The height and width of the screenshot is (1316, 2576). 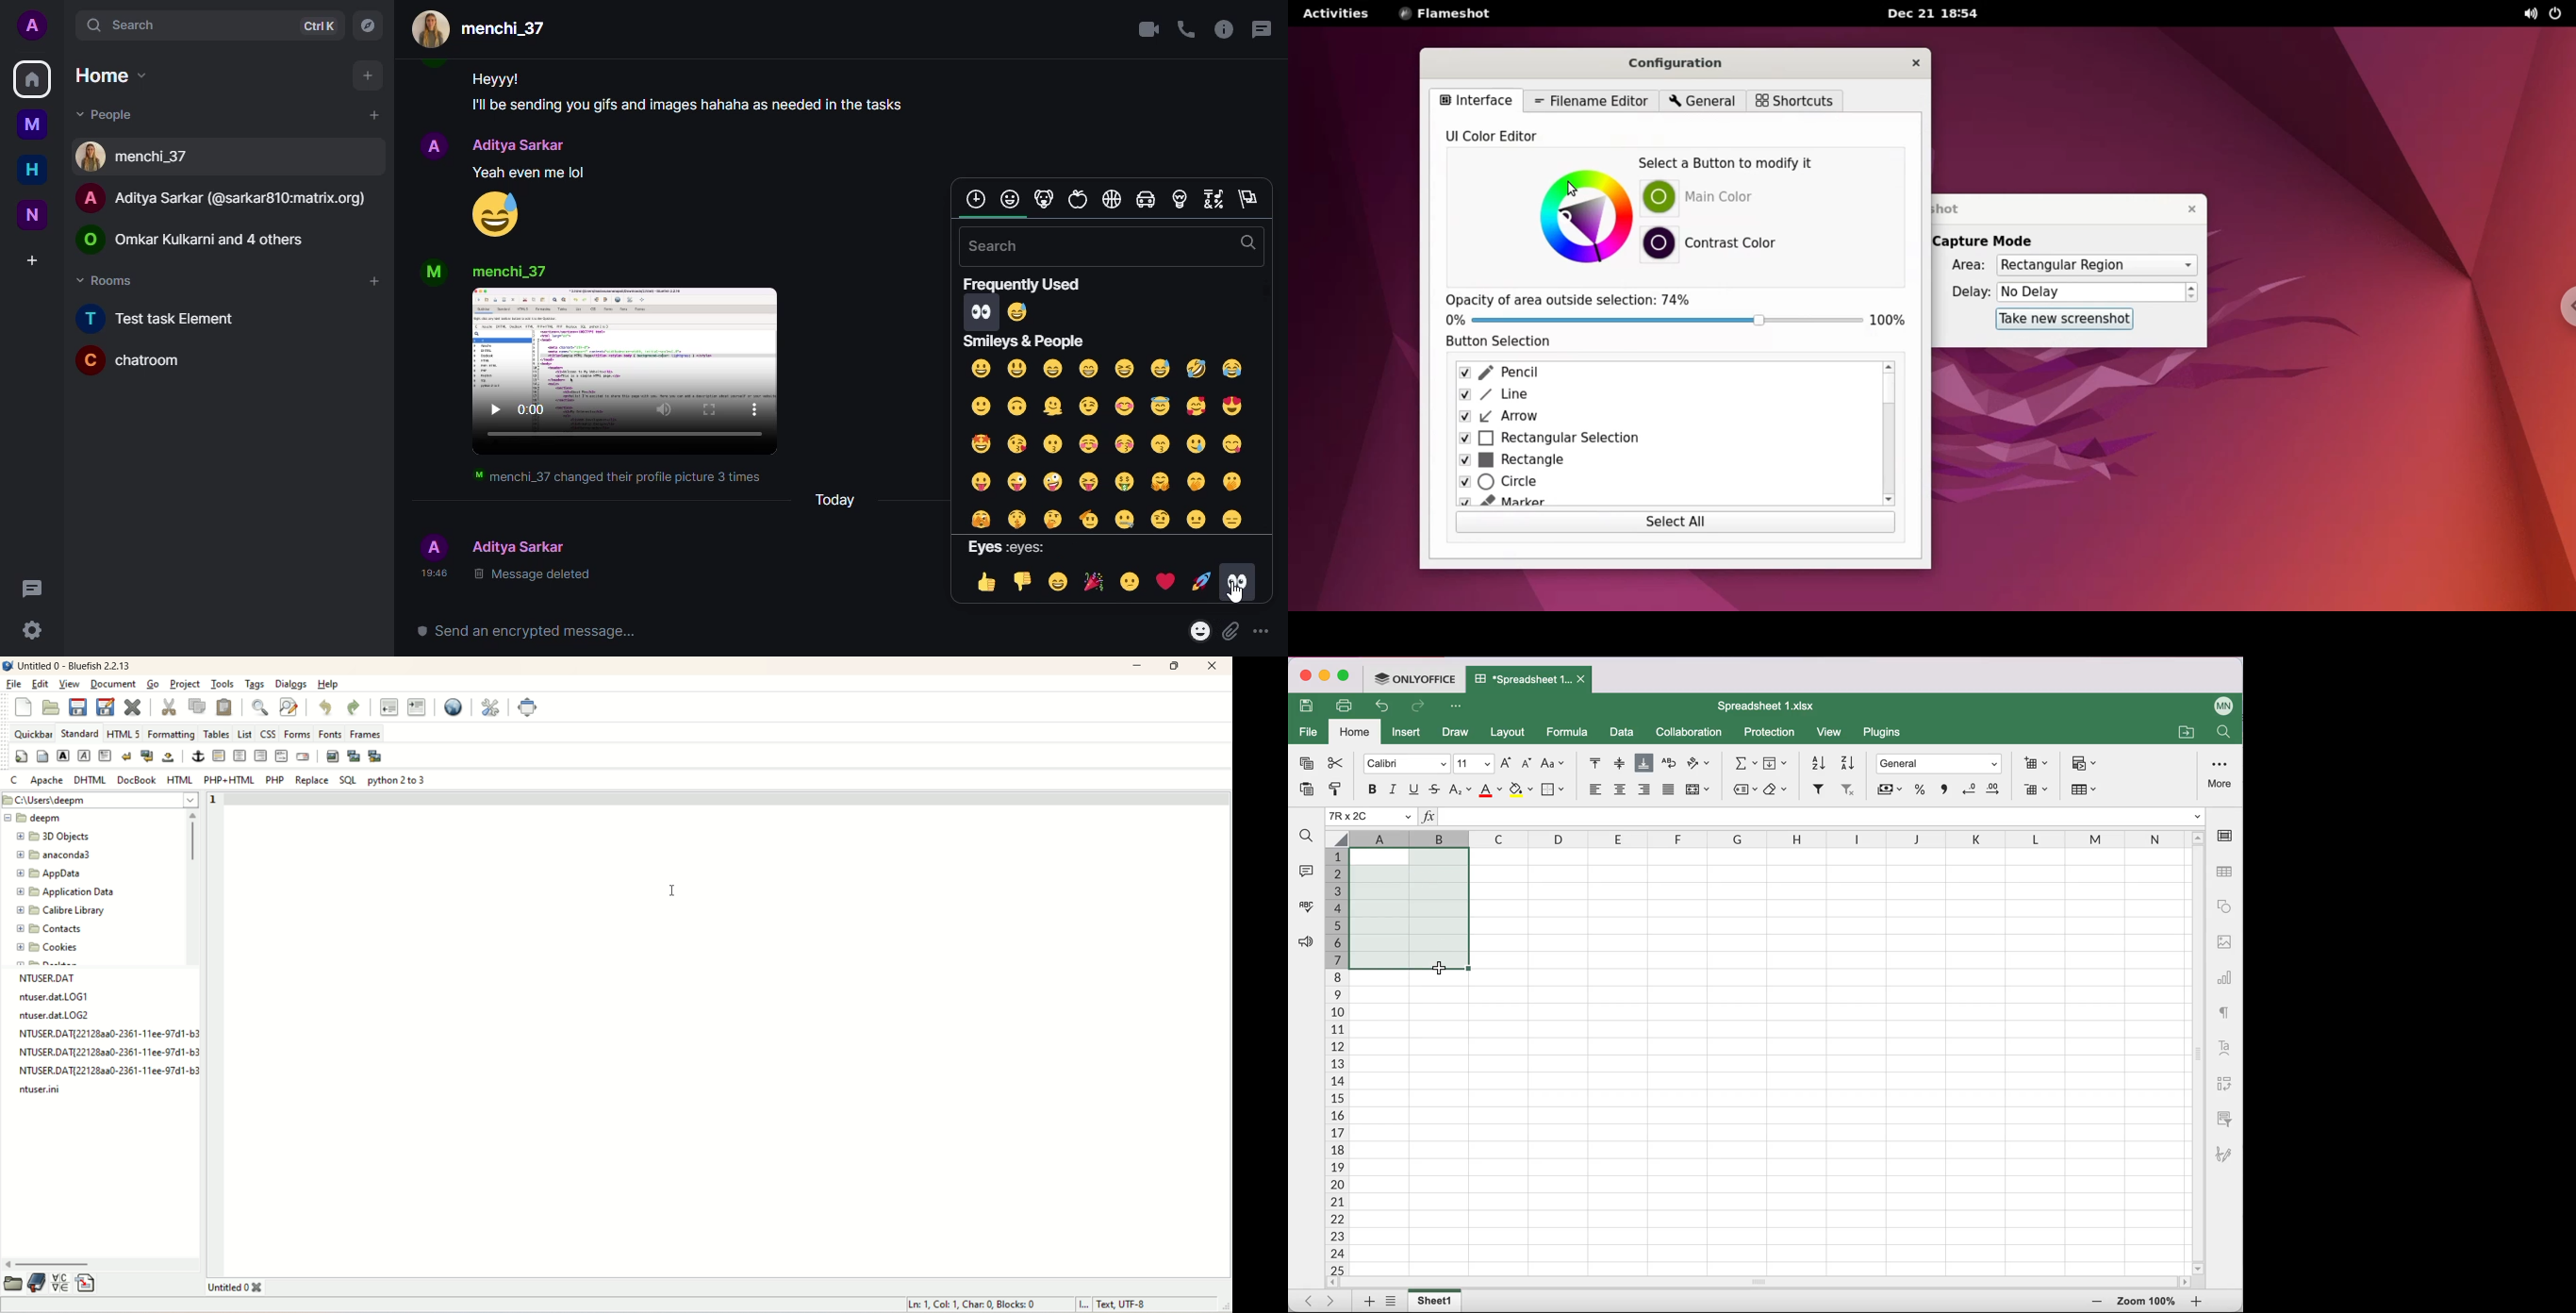 What do you see at coordinates (2226, 872) in the screenshot?
I see `table` at bounding box center [2226, 872].